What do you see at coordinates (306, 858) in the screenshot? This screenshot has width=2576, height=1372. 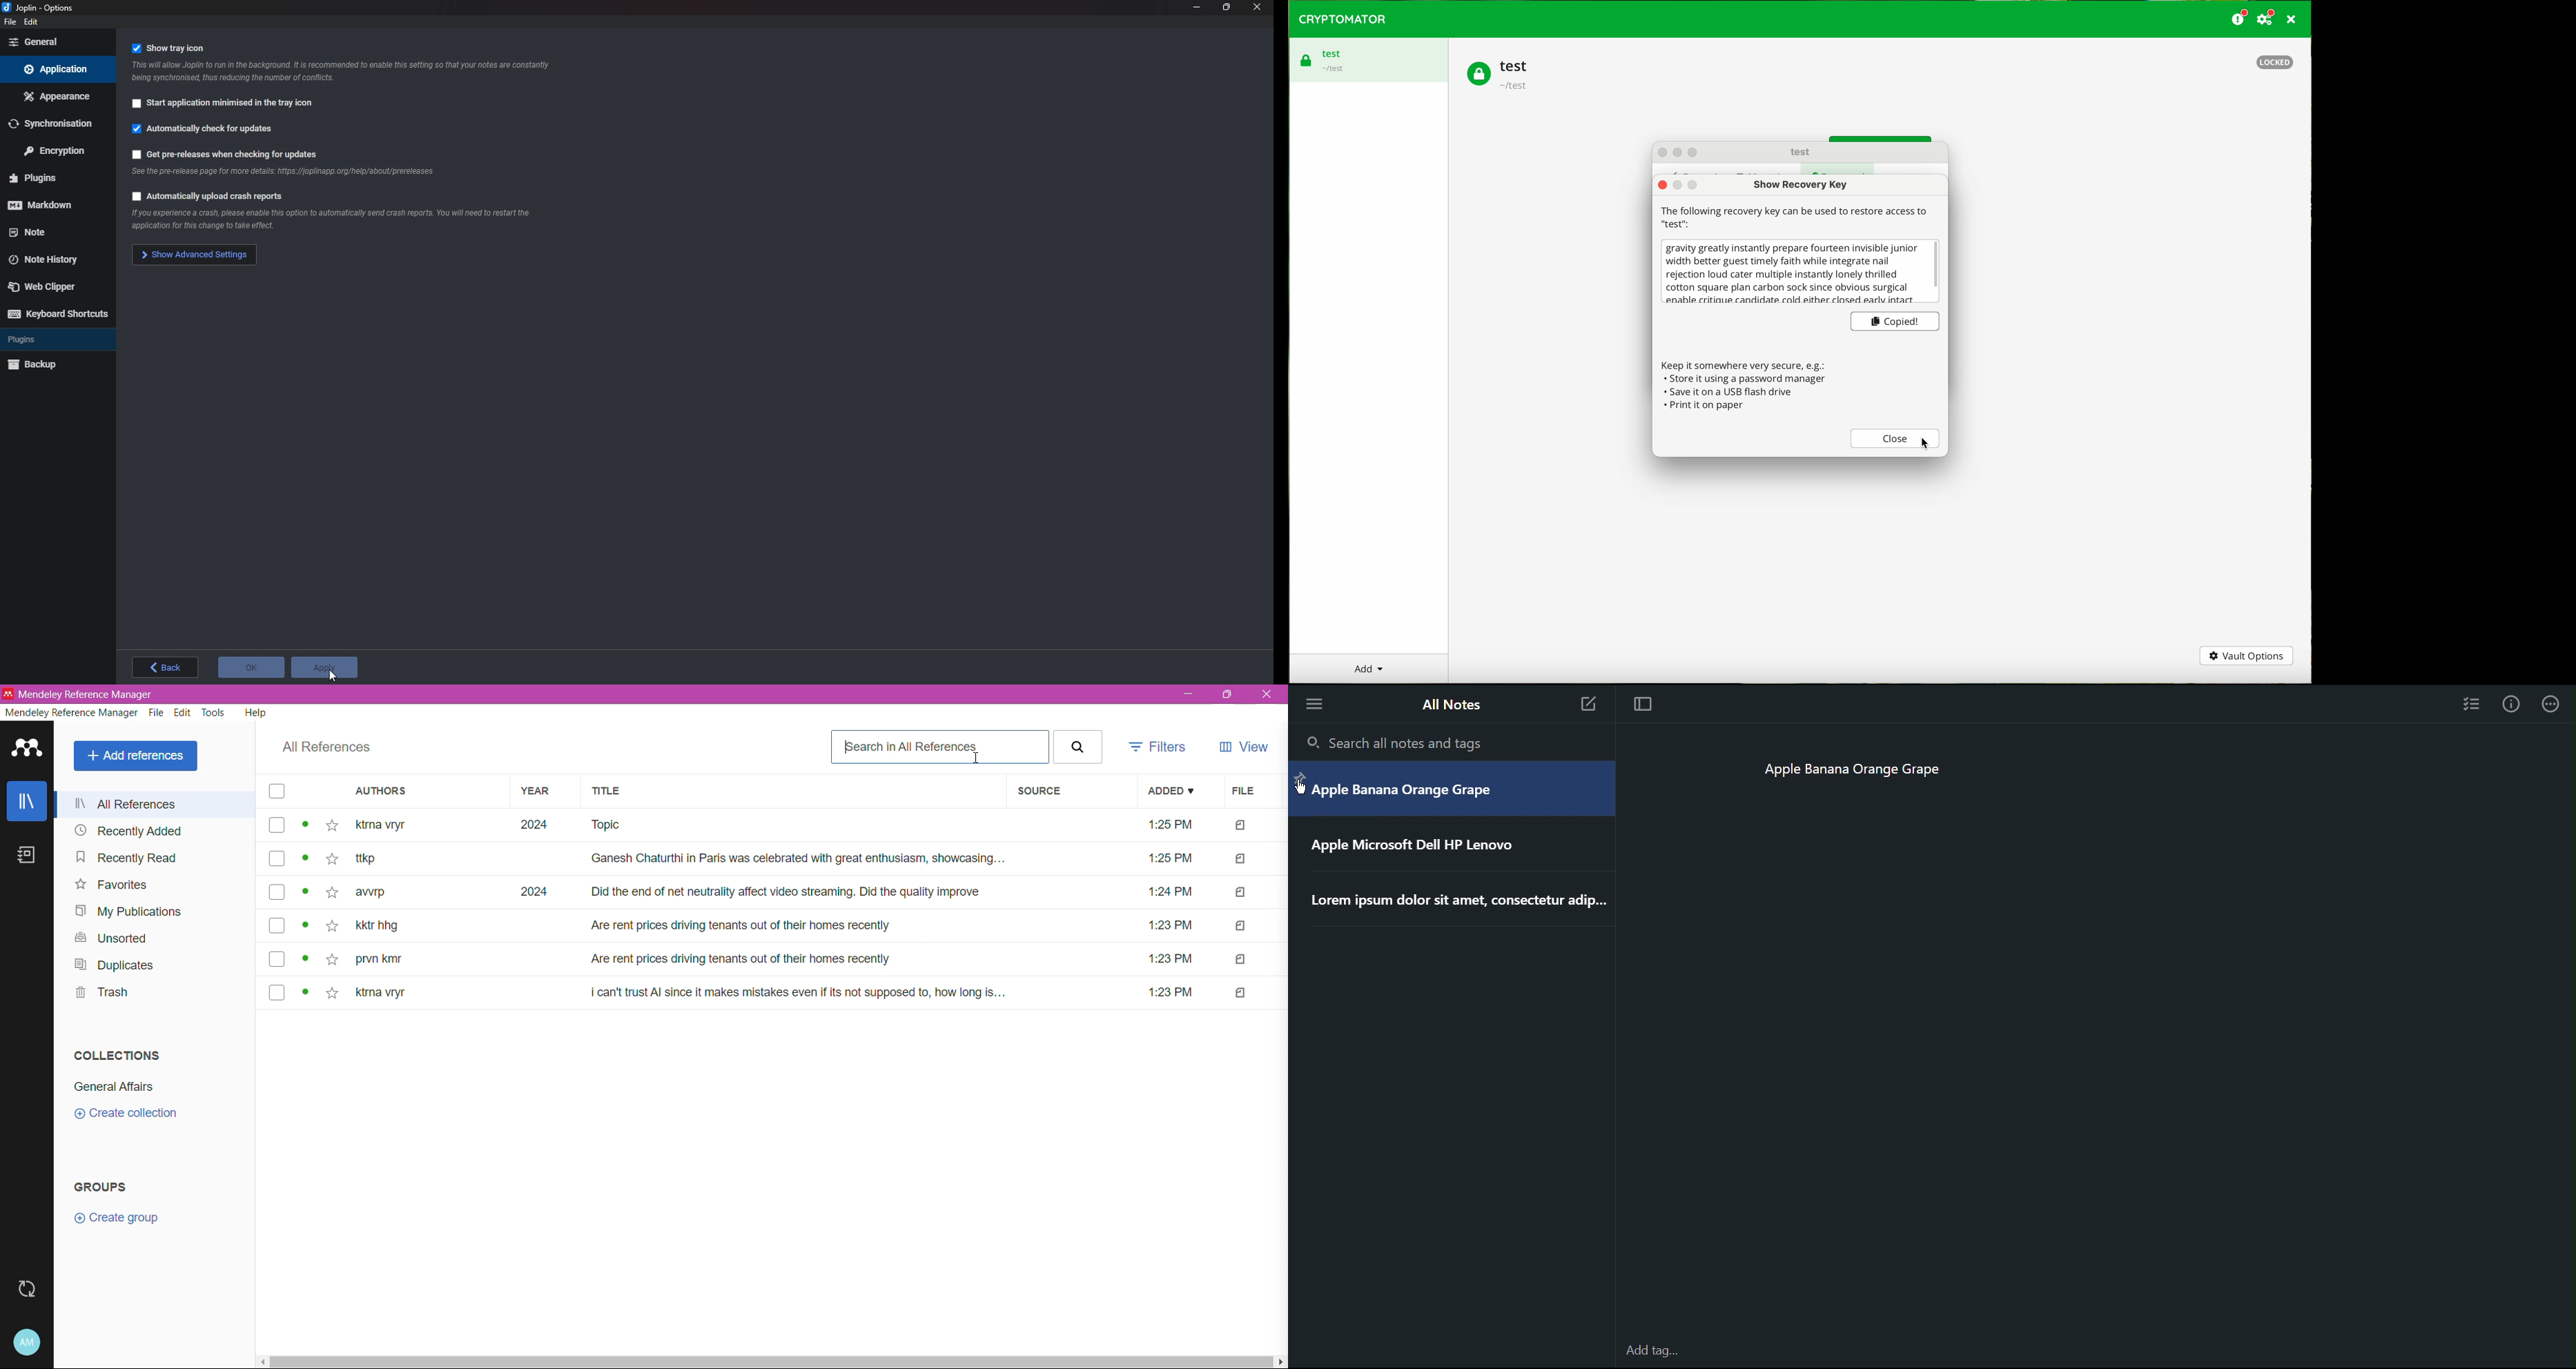 I see `view status of the file` at bounding box center [306, 858].